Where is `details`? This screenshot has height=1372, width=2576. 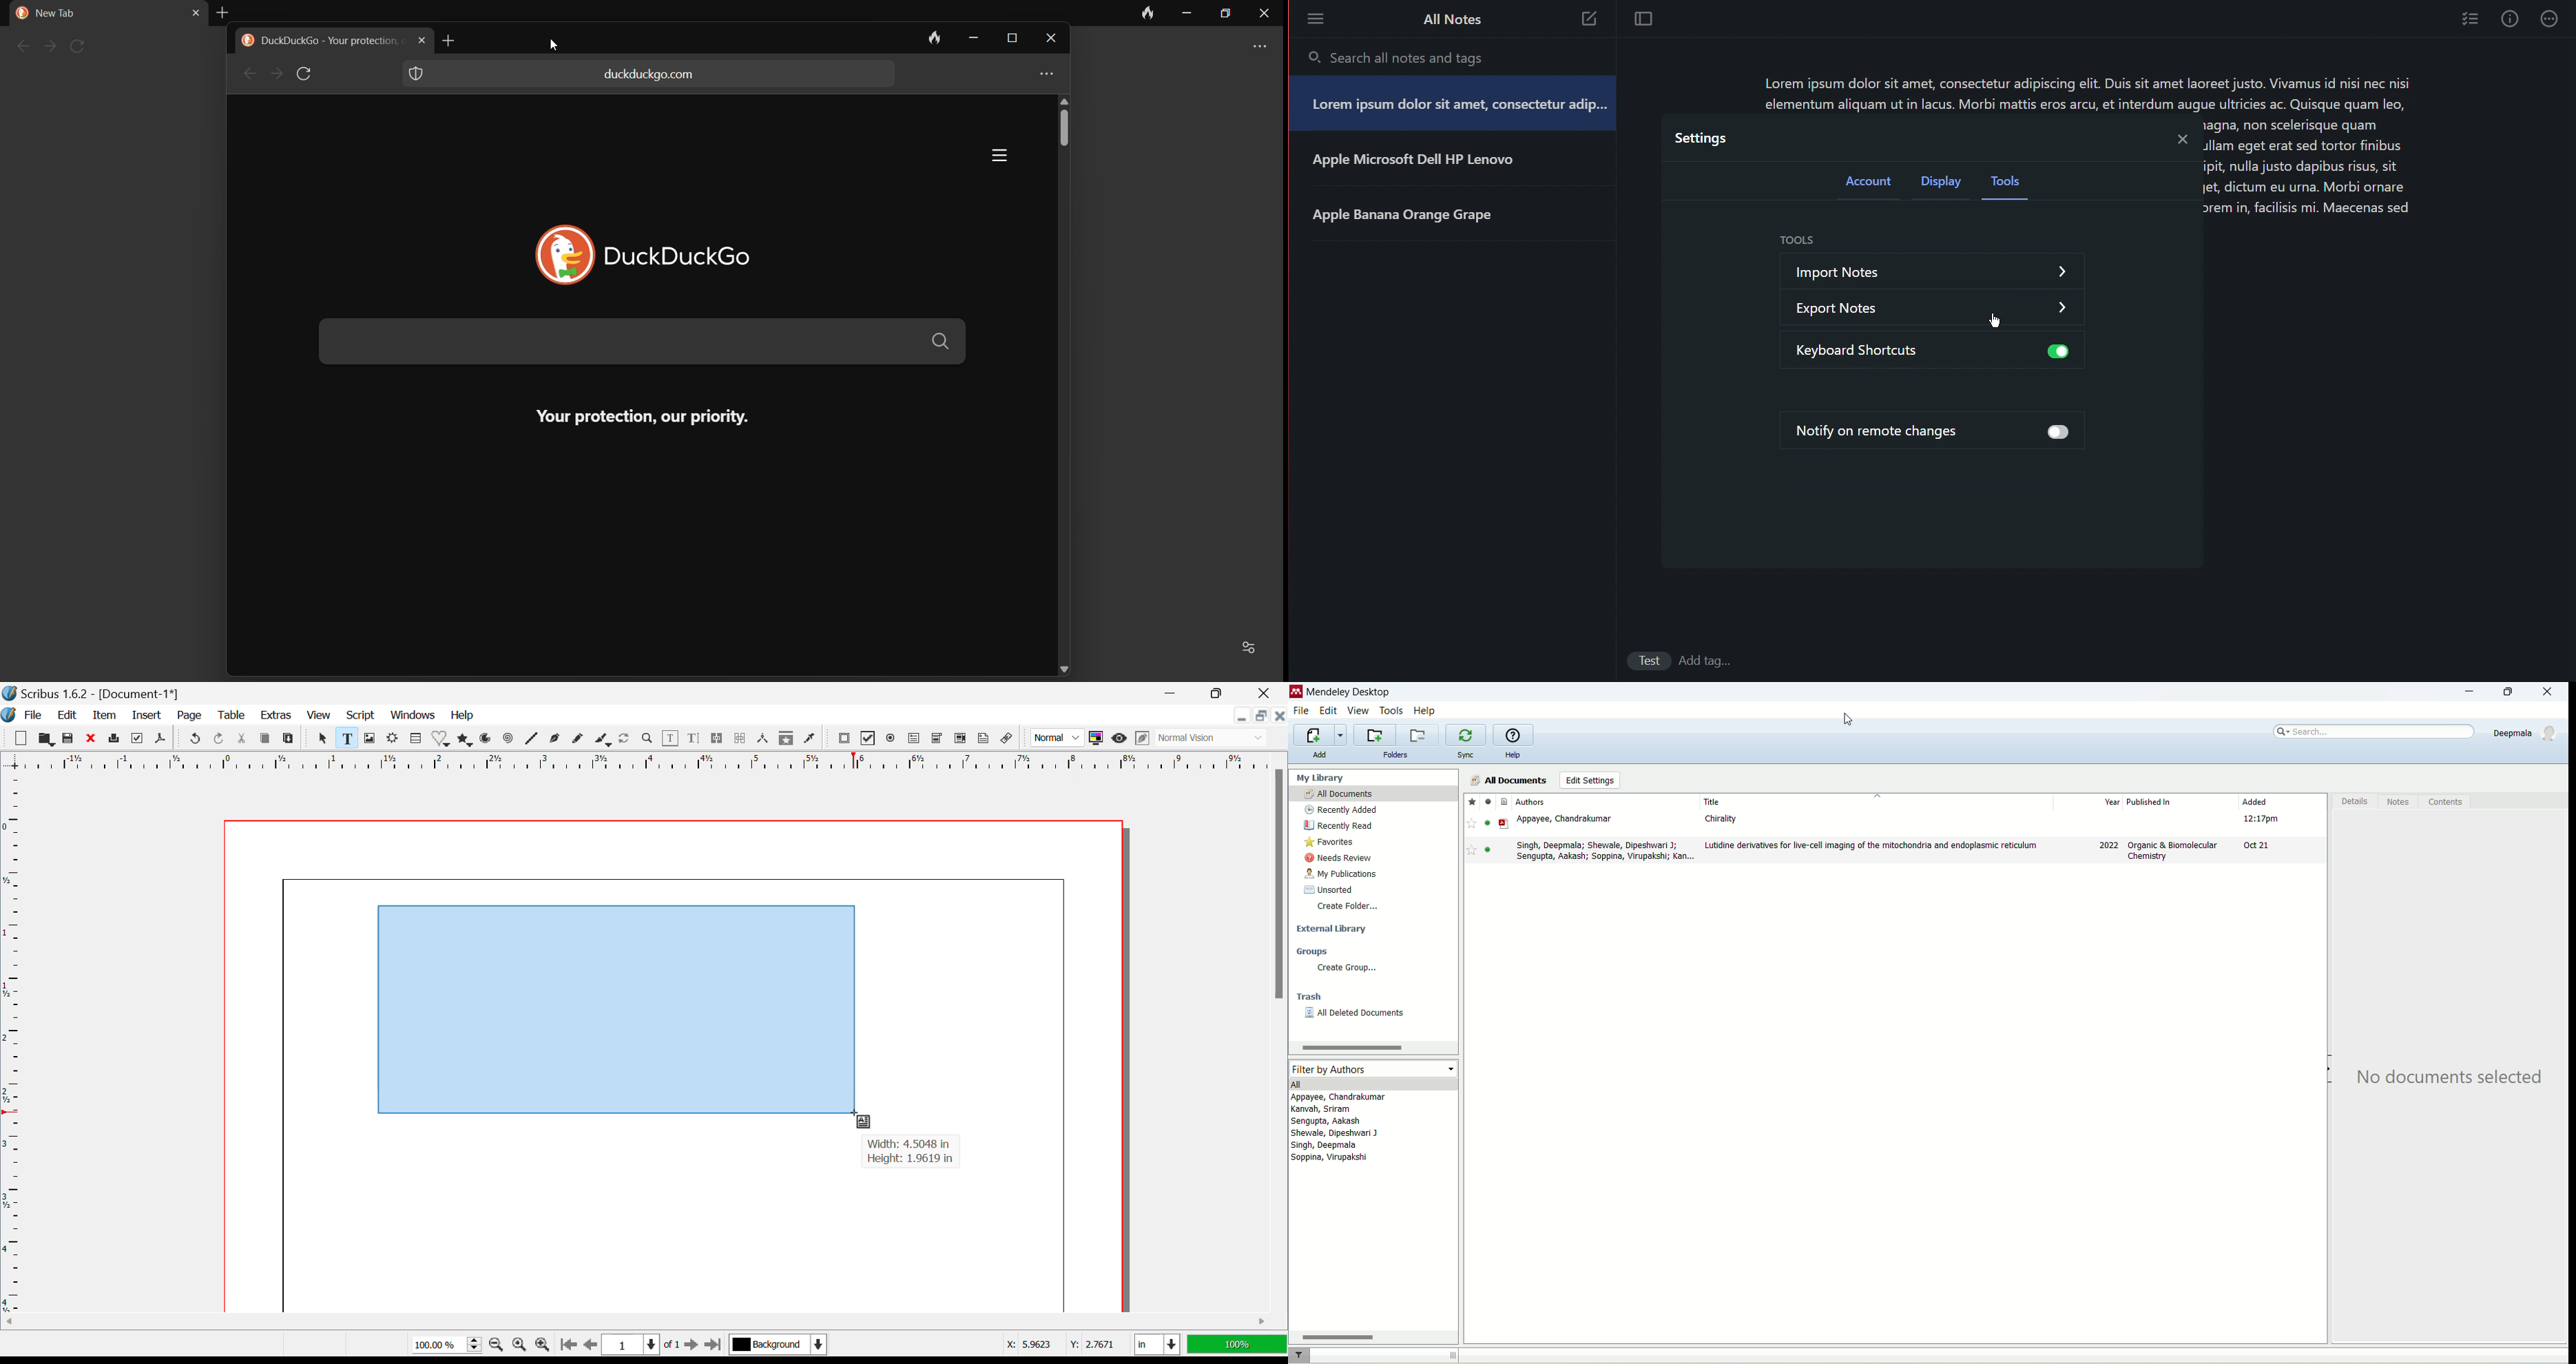 details is located at coordinates (2358, 803).